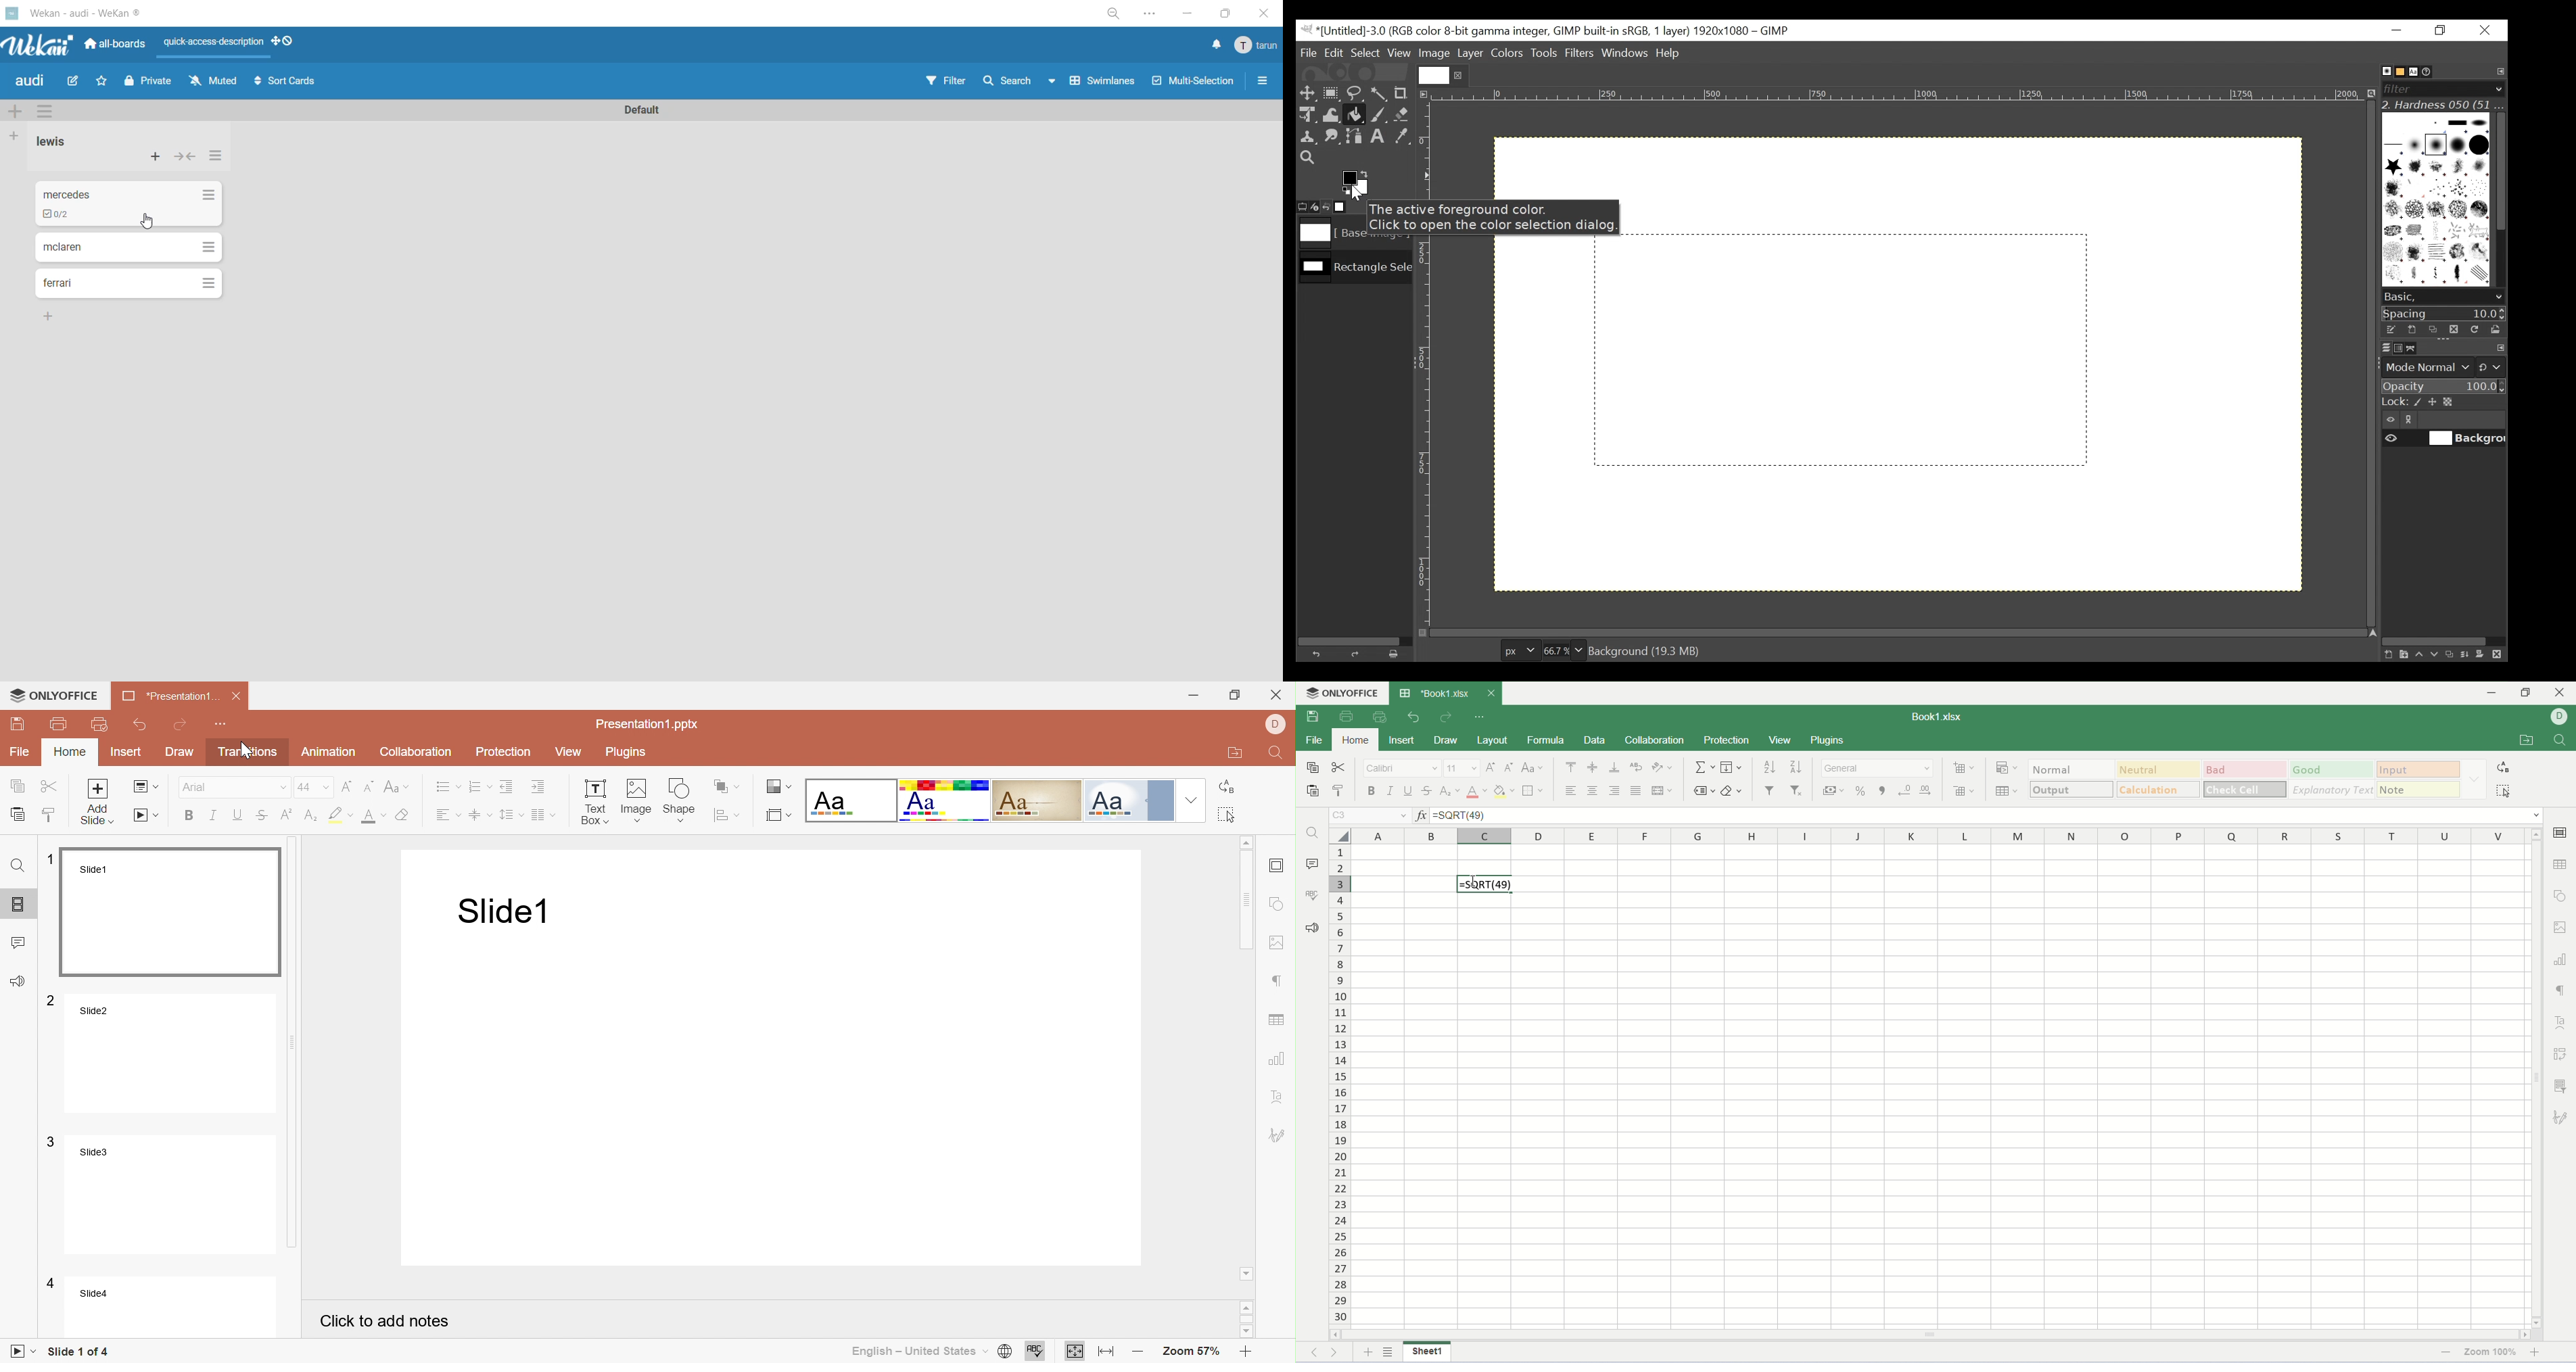 This screenshot has width=2576, height=1372. What do you see at coordinates (445, 790) in the screenshot?
I see `Bulleted list` at bounding box center [445, 790].